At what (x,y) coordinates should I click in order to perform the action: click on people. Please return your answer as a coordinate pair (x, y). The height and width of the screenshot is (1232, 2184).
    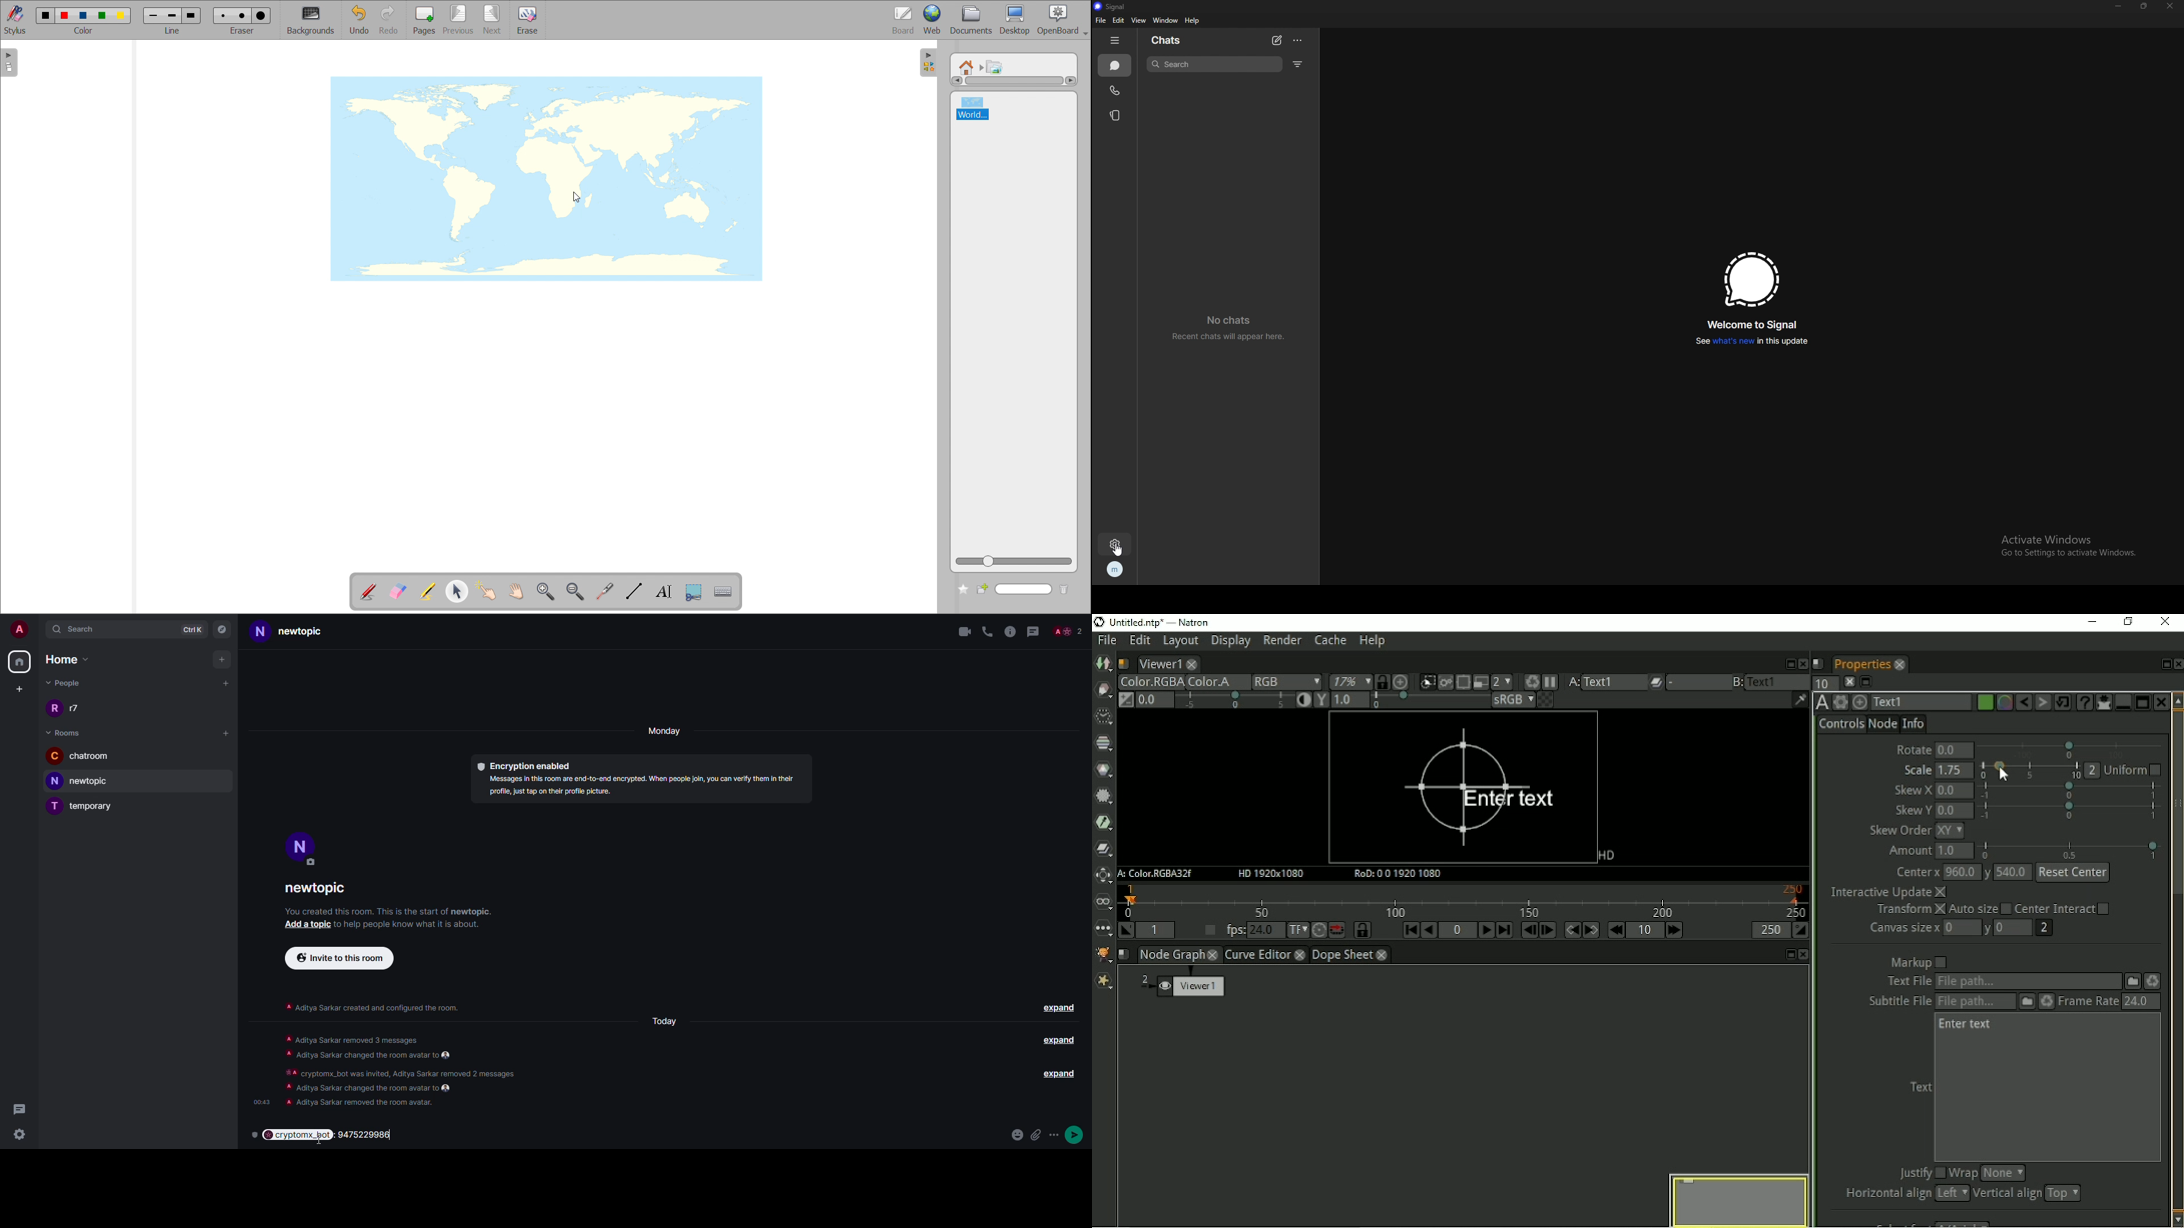
    Looking at the image, I should click on (65, 683).